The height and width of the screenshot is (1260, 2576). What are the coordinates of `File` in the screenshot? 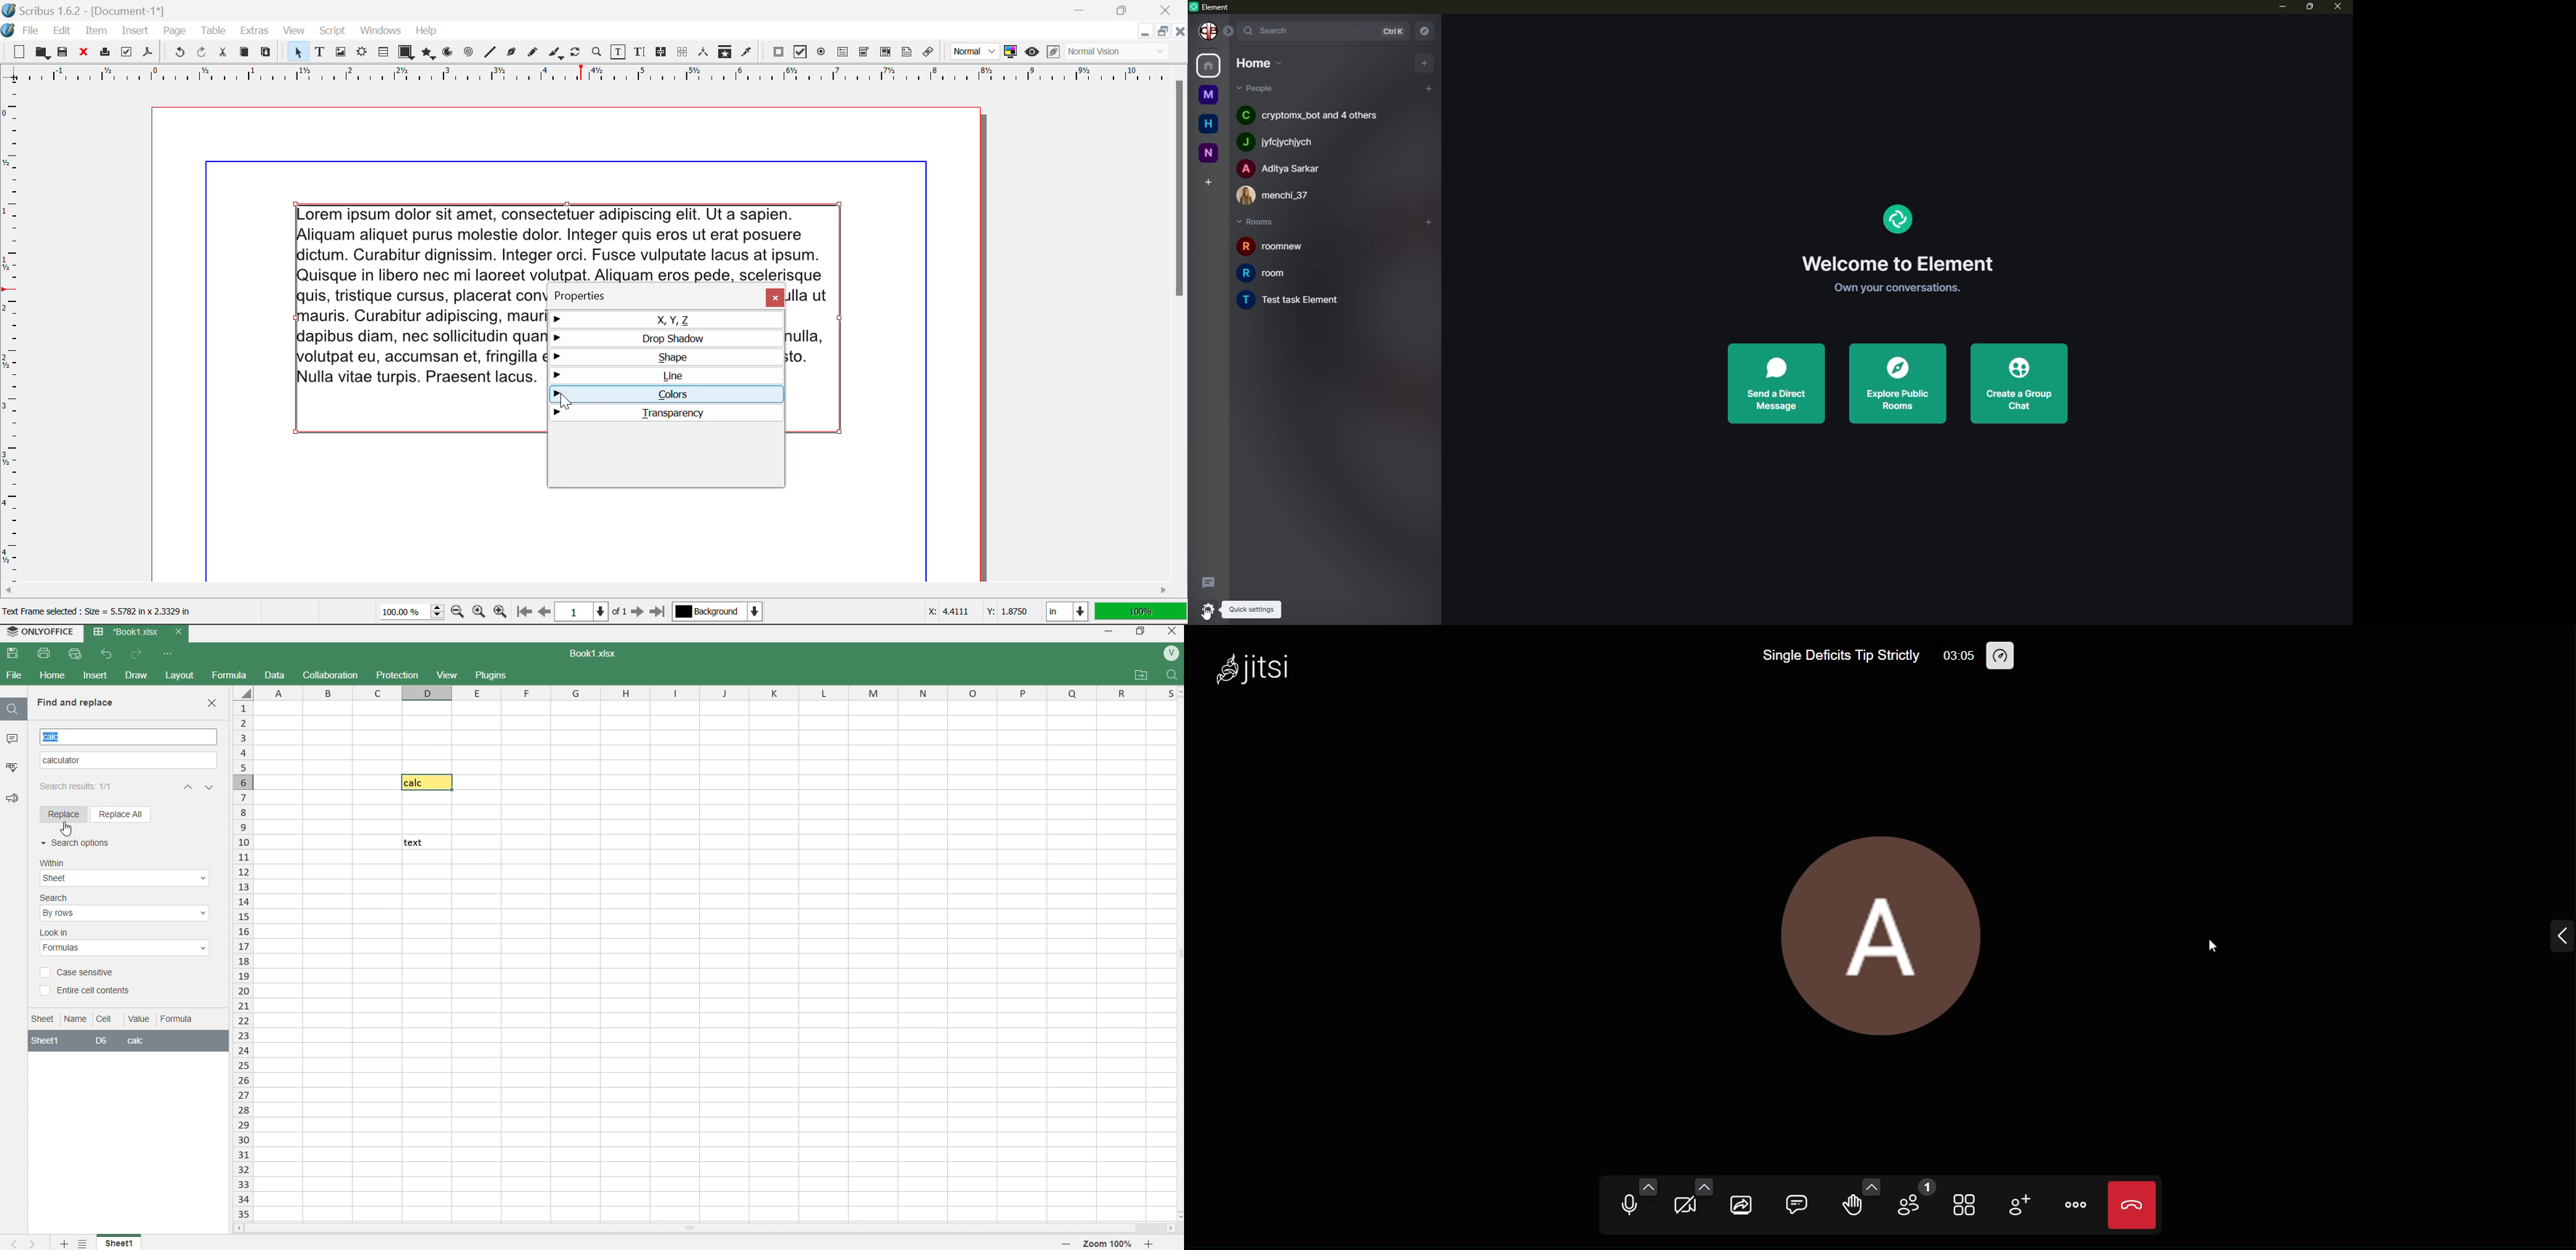 It's located at (31, 33).